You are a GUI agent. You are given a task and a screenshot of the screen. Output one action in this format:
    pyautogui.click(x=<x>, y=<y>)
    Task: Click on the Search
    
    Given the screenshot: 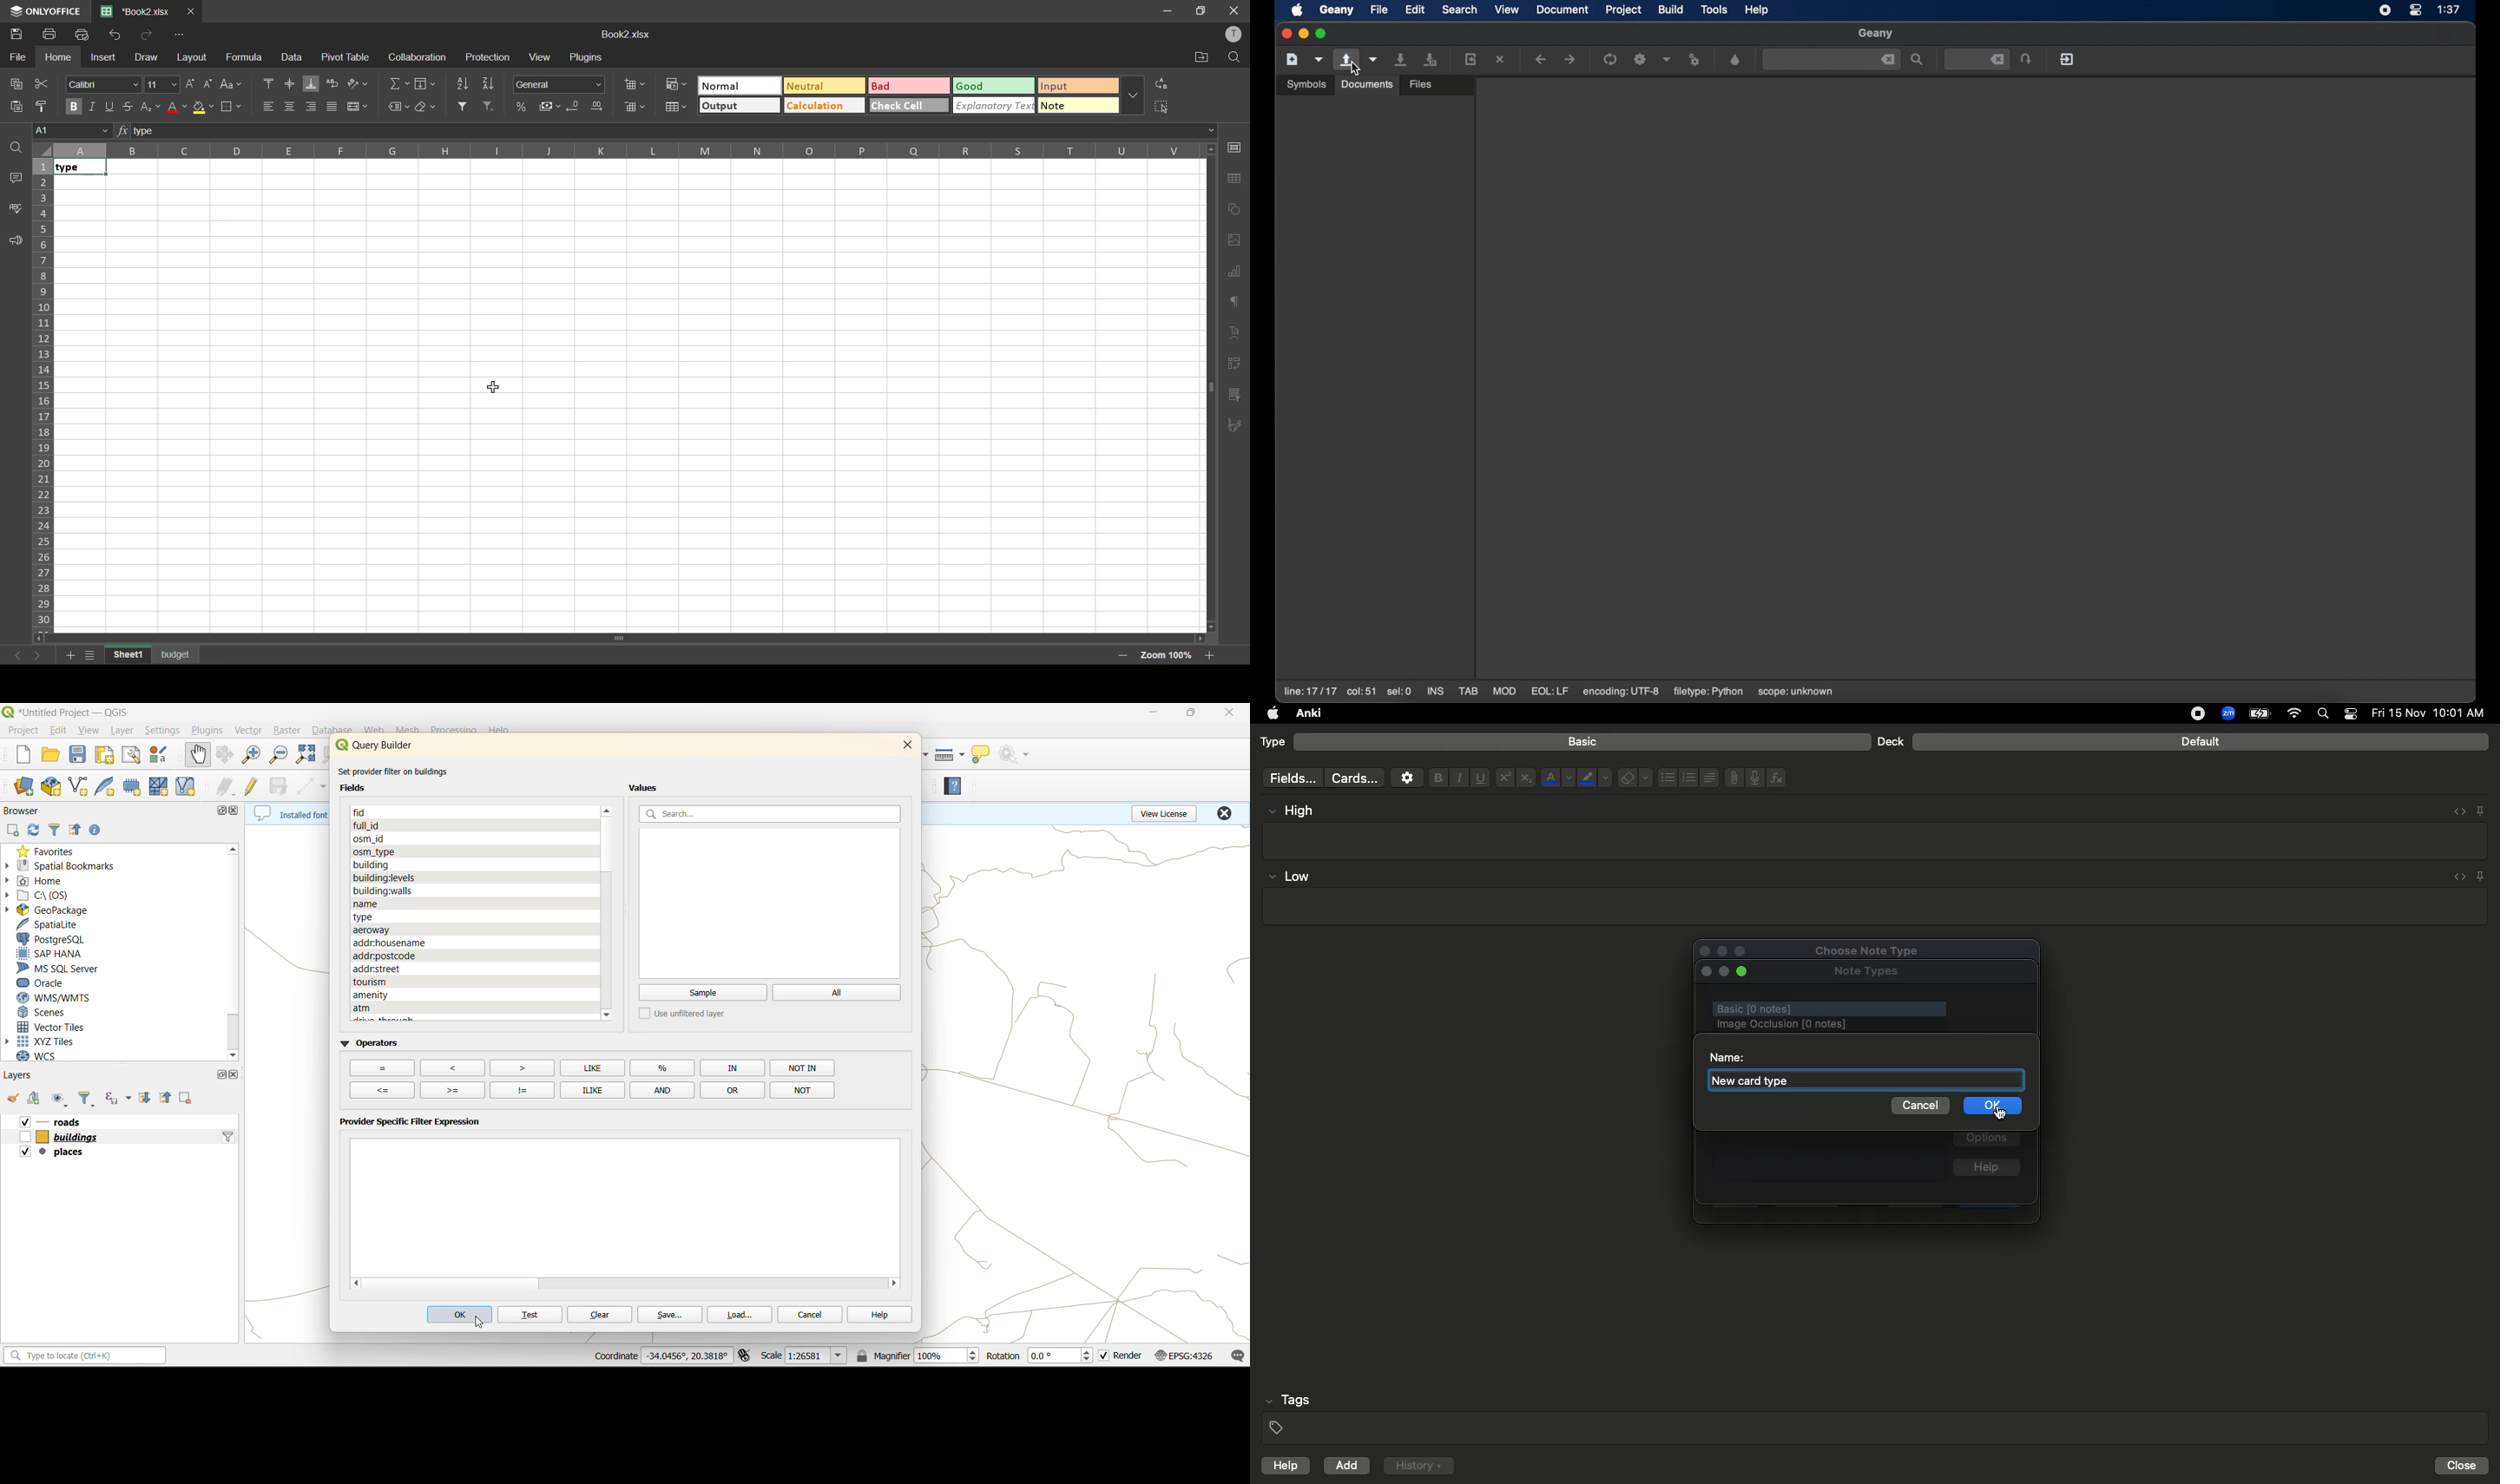 What is the action you would take?
    pyautogui.click(x=2326, y=714)
    